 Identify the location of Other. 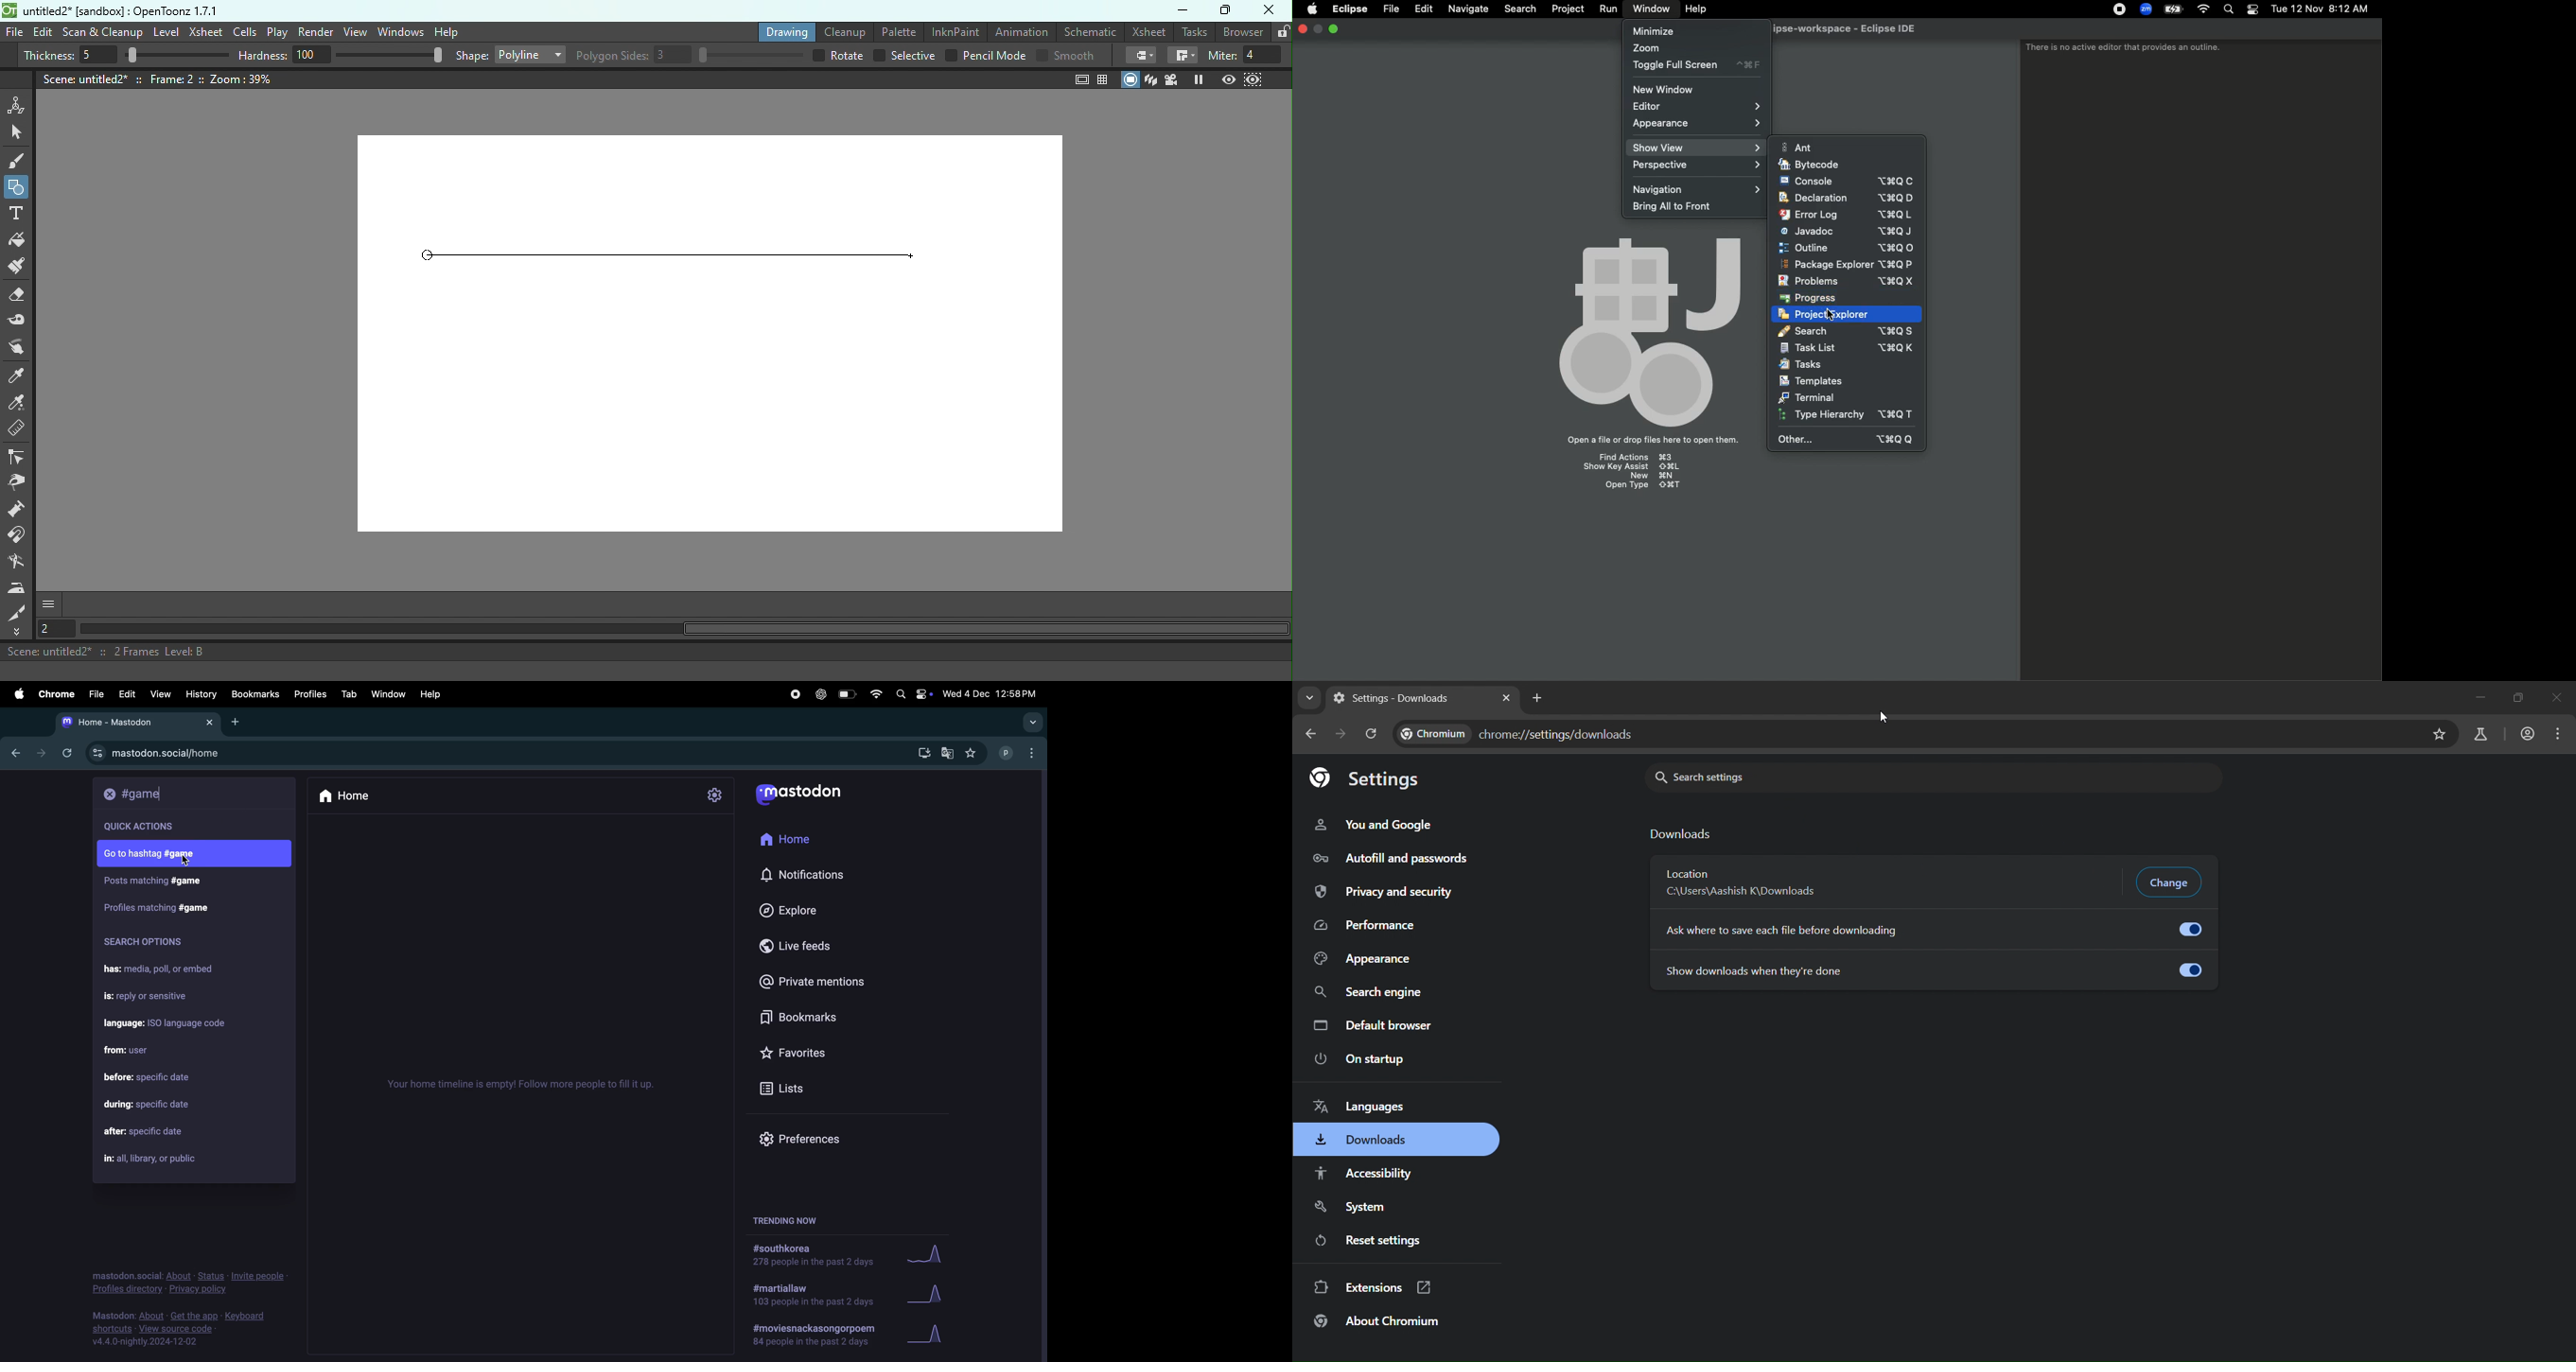
(1843, 439).